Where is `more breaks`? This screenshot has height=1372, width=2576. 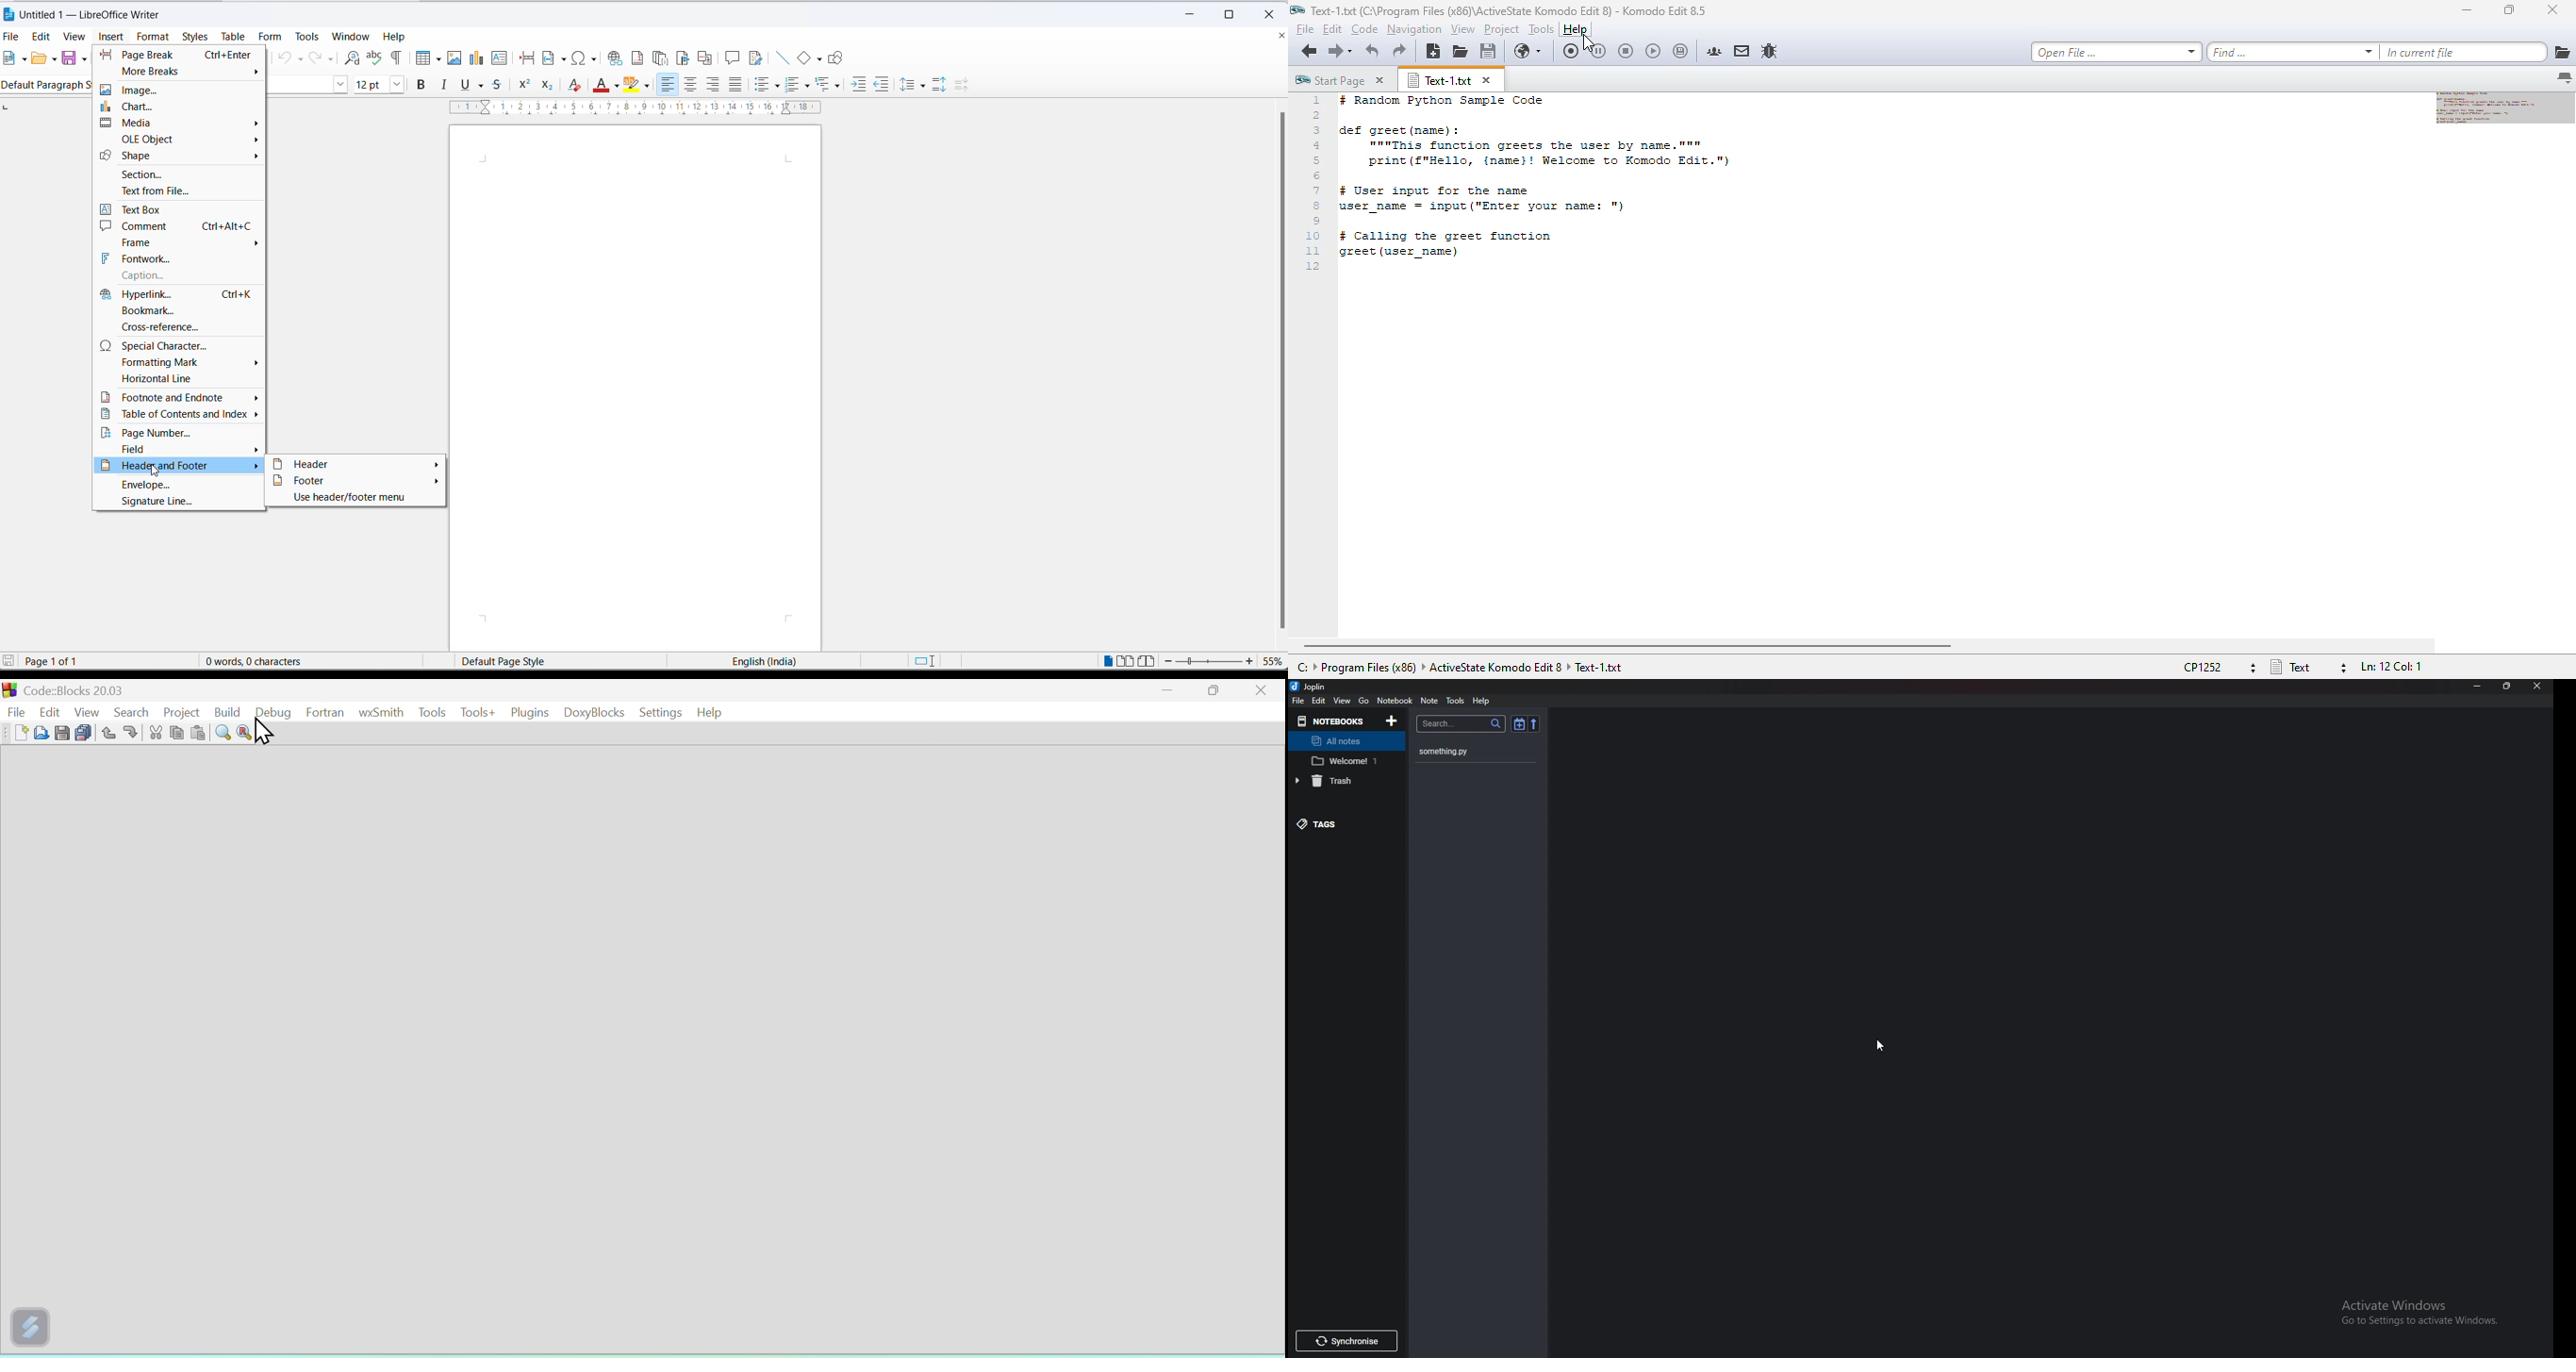
more breaks is located at coordinates (182, 72).